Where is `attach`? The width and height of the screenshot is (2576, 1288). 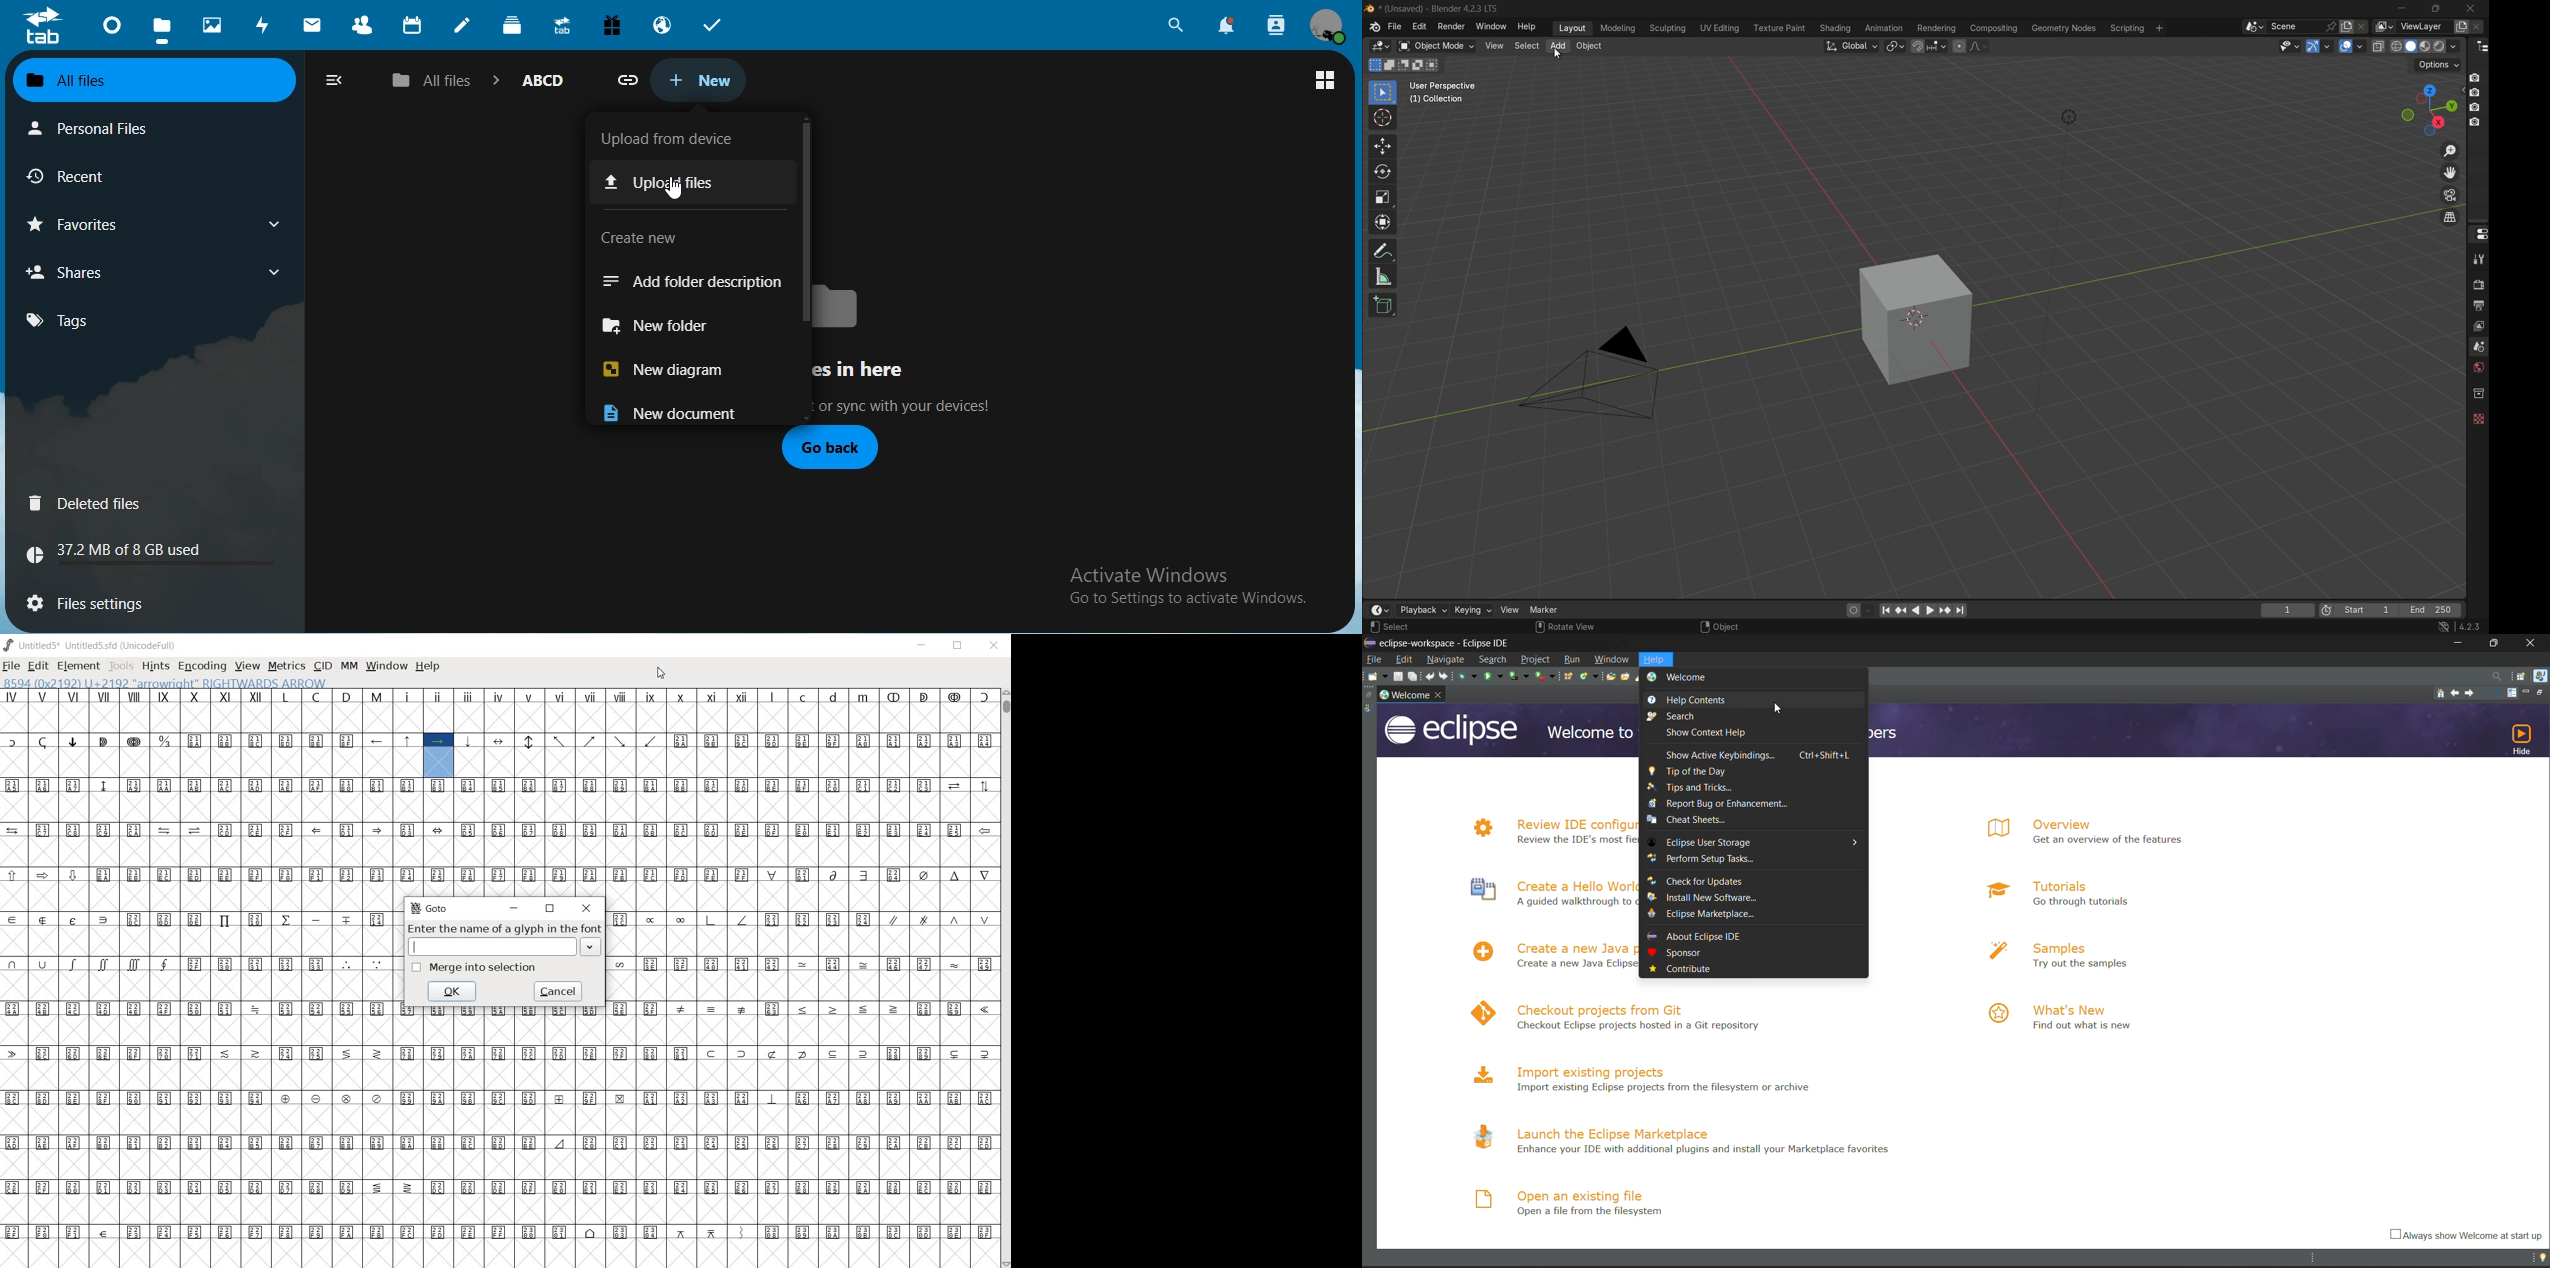 attach is located at coordinates (630, 81).